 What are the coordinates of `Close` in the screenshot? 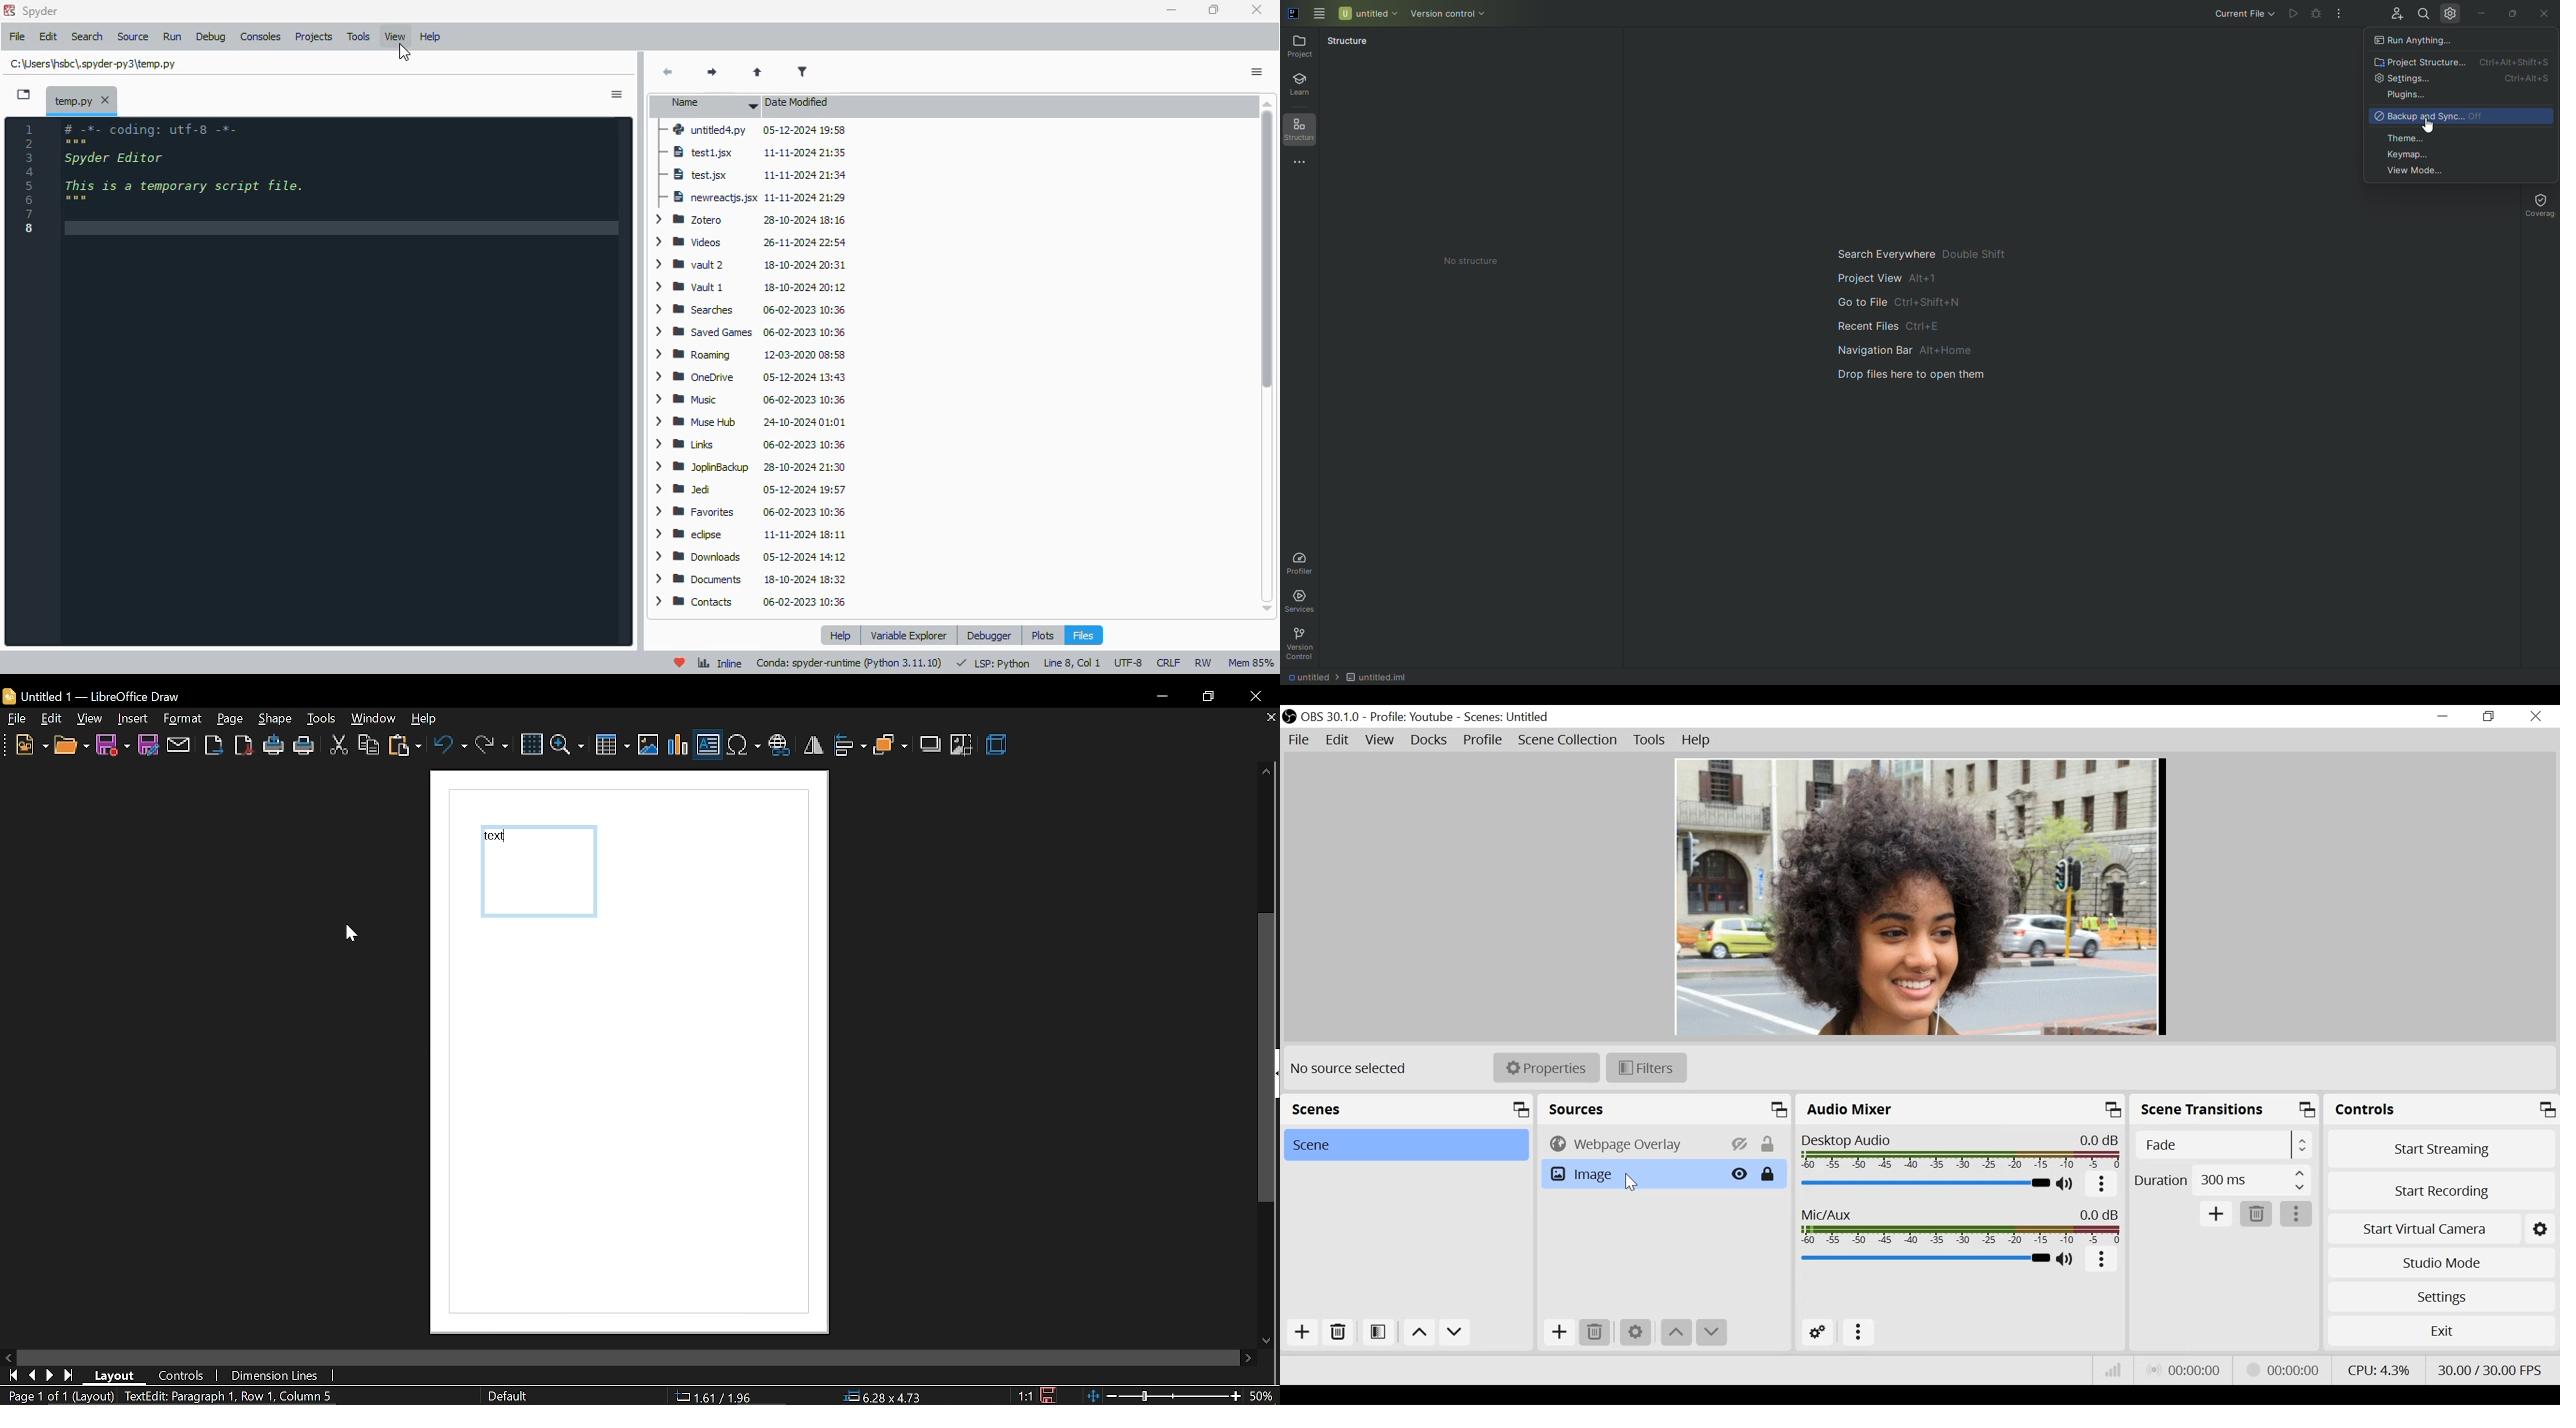 It's located at (2537, 718).